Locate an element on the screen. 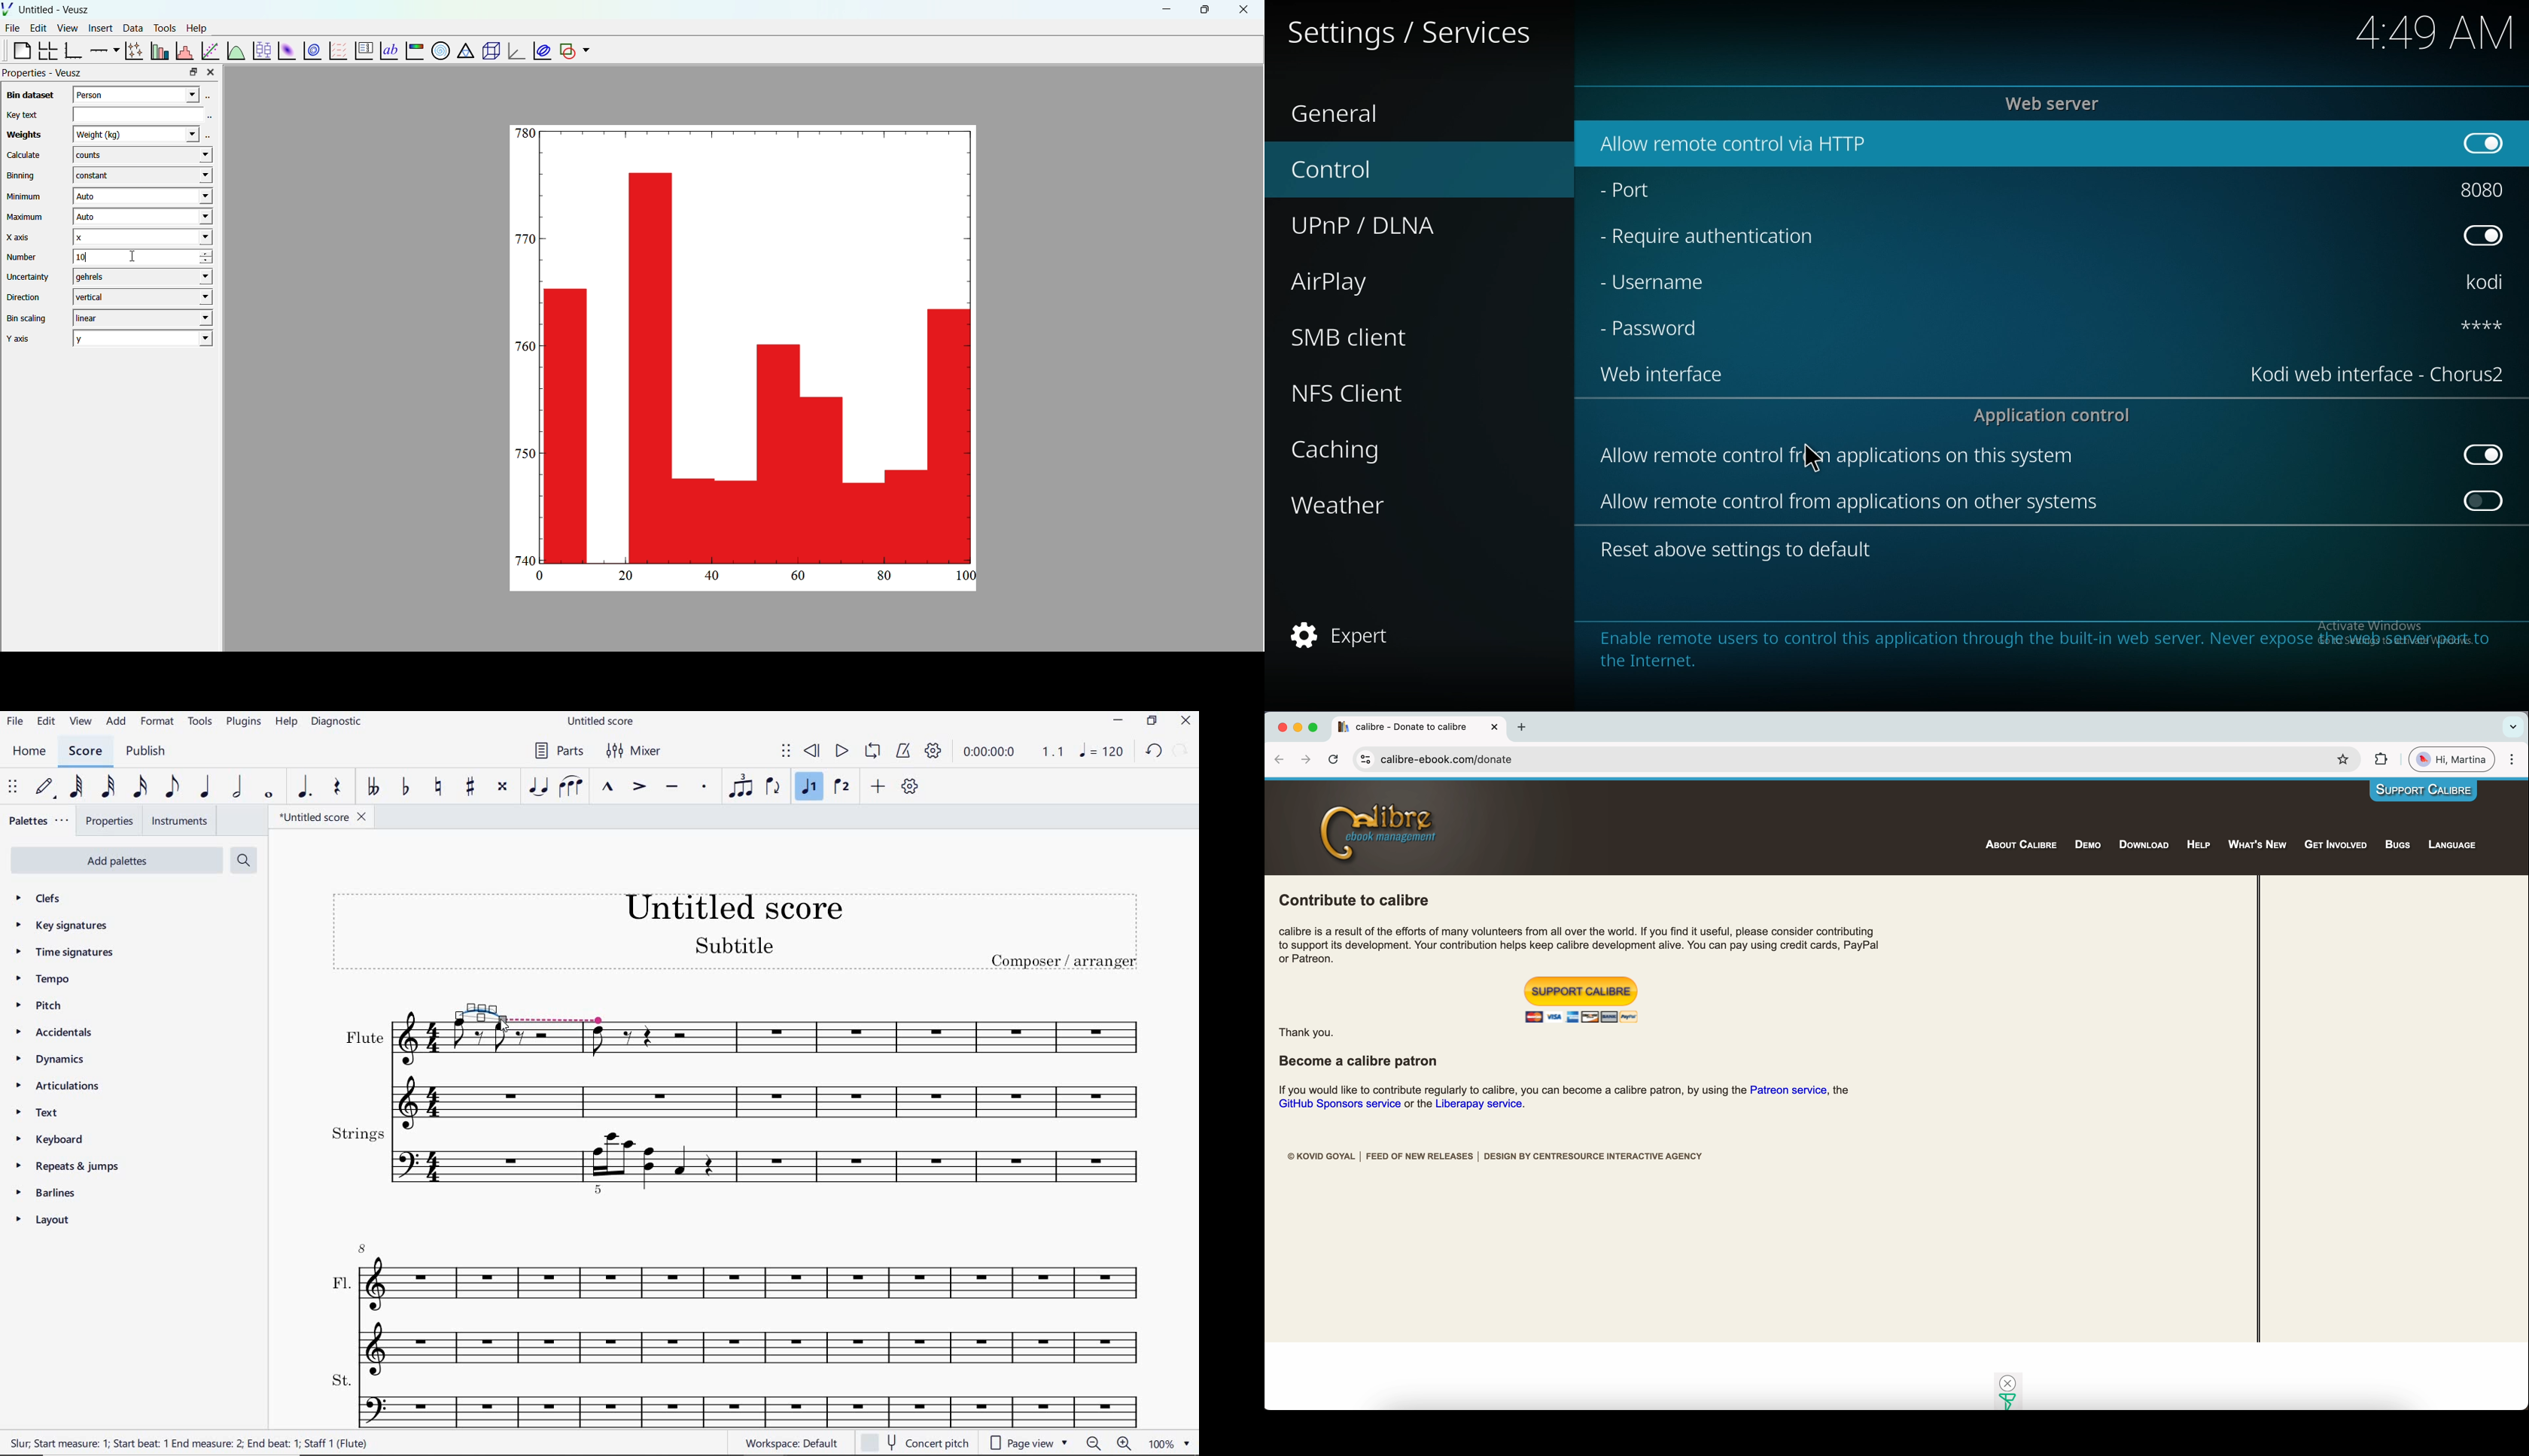 This screenshot has height=1456, width=2548. back is located at coordinates (1277, 760).